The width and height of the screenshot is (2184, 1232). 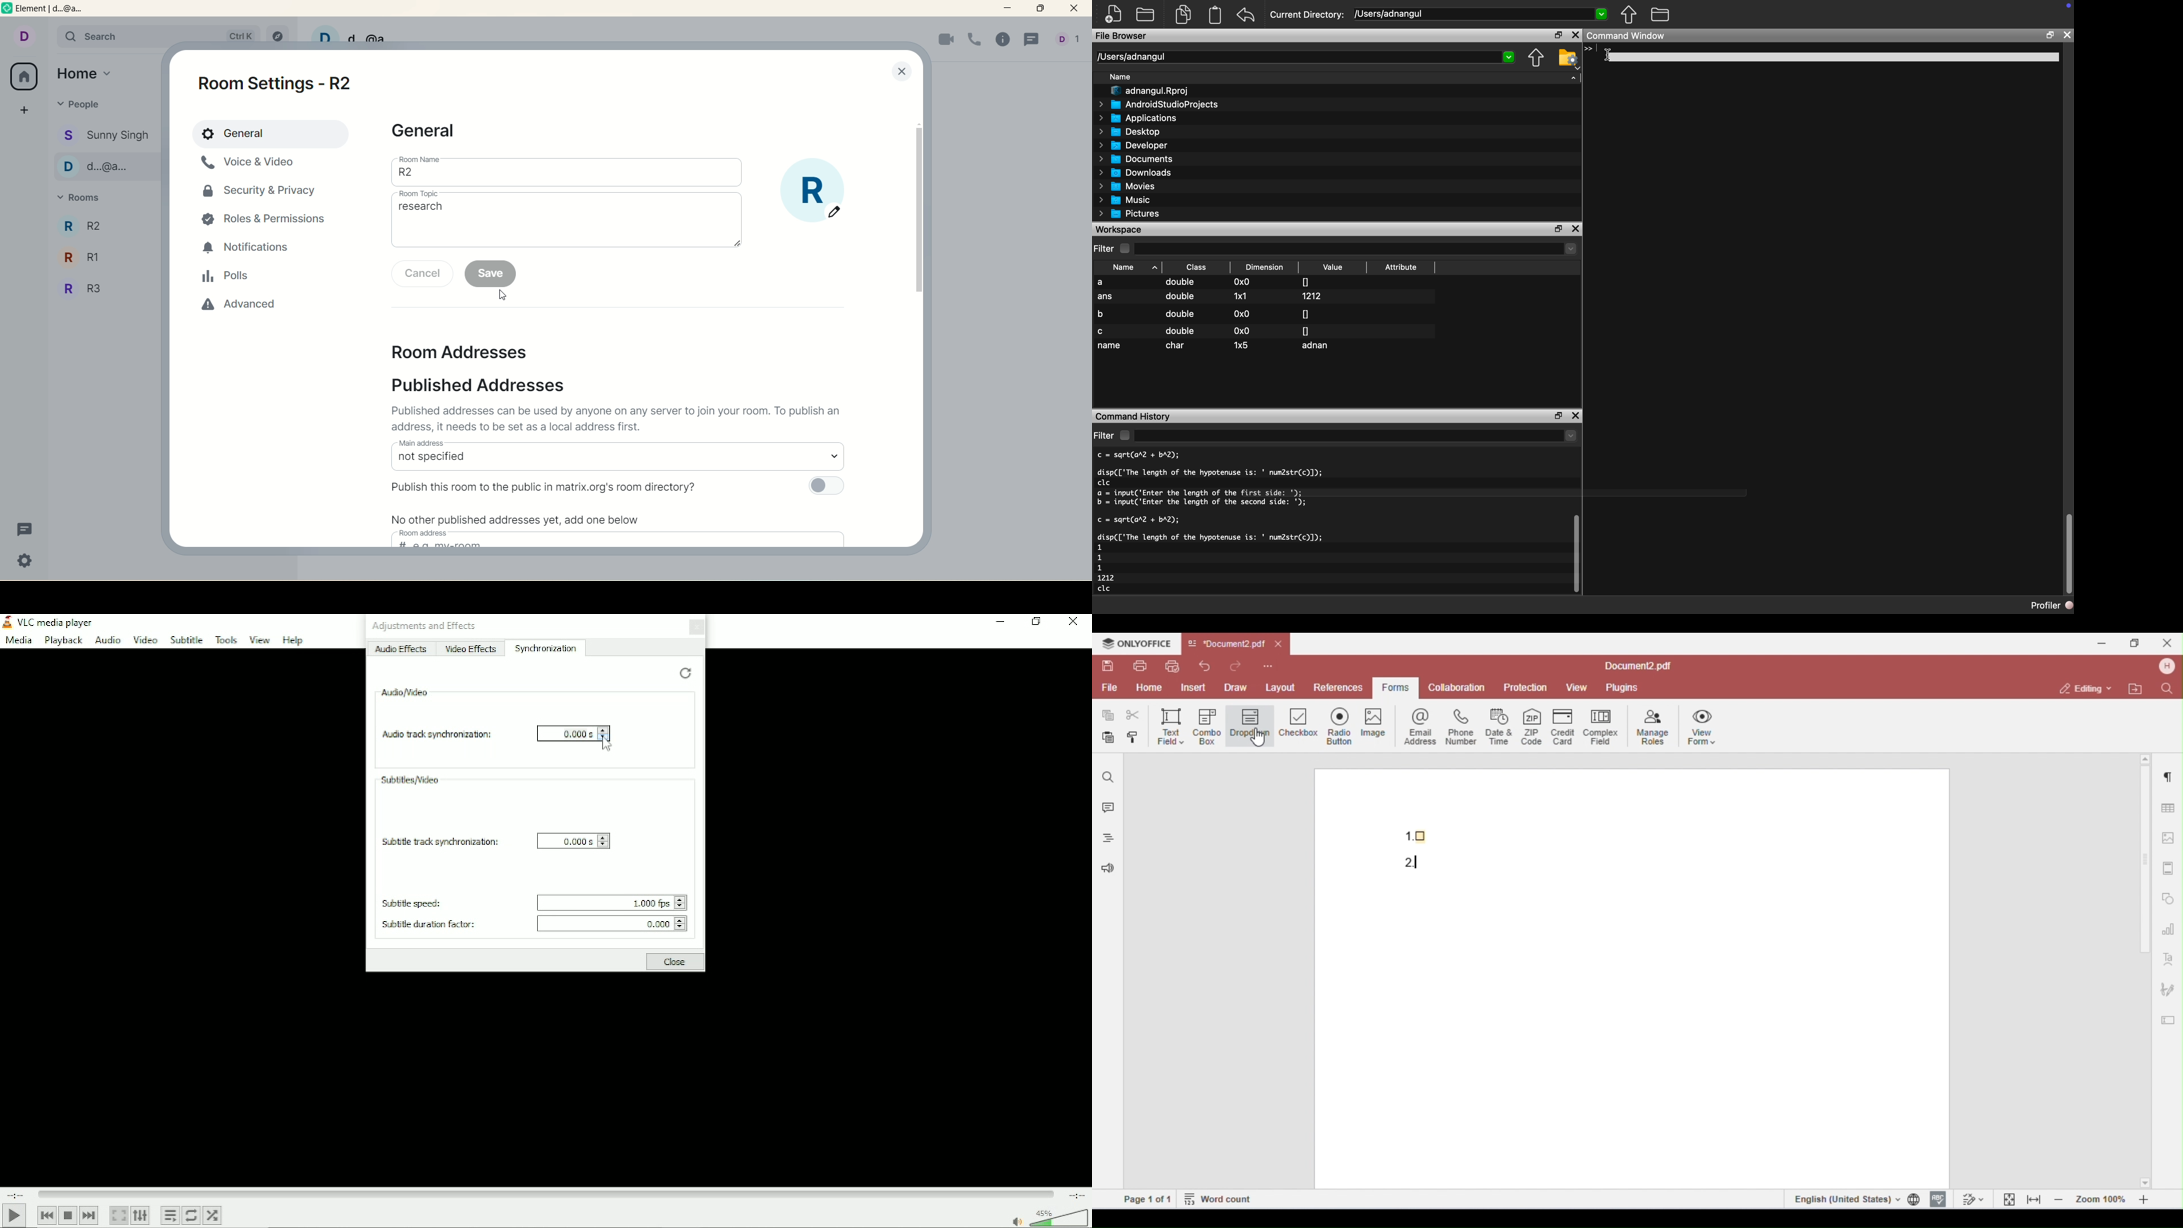 What do you see at coordinates (1049, 1218) in the screenshot?
I see `Volume` at bounding box center [1049, 1218].